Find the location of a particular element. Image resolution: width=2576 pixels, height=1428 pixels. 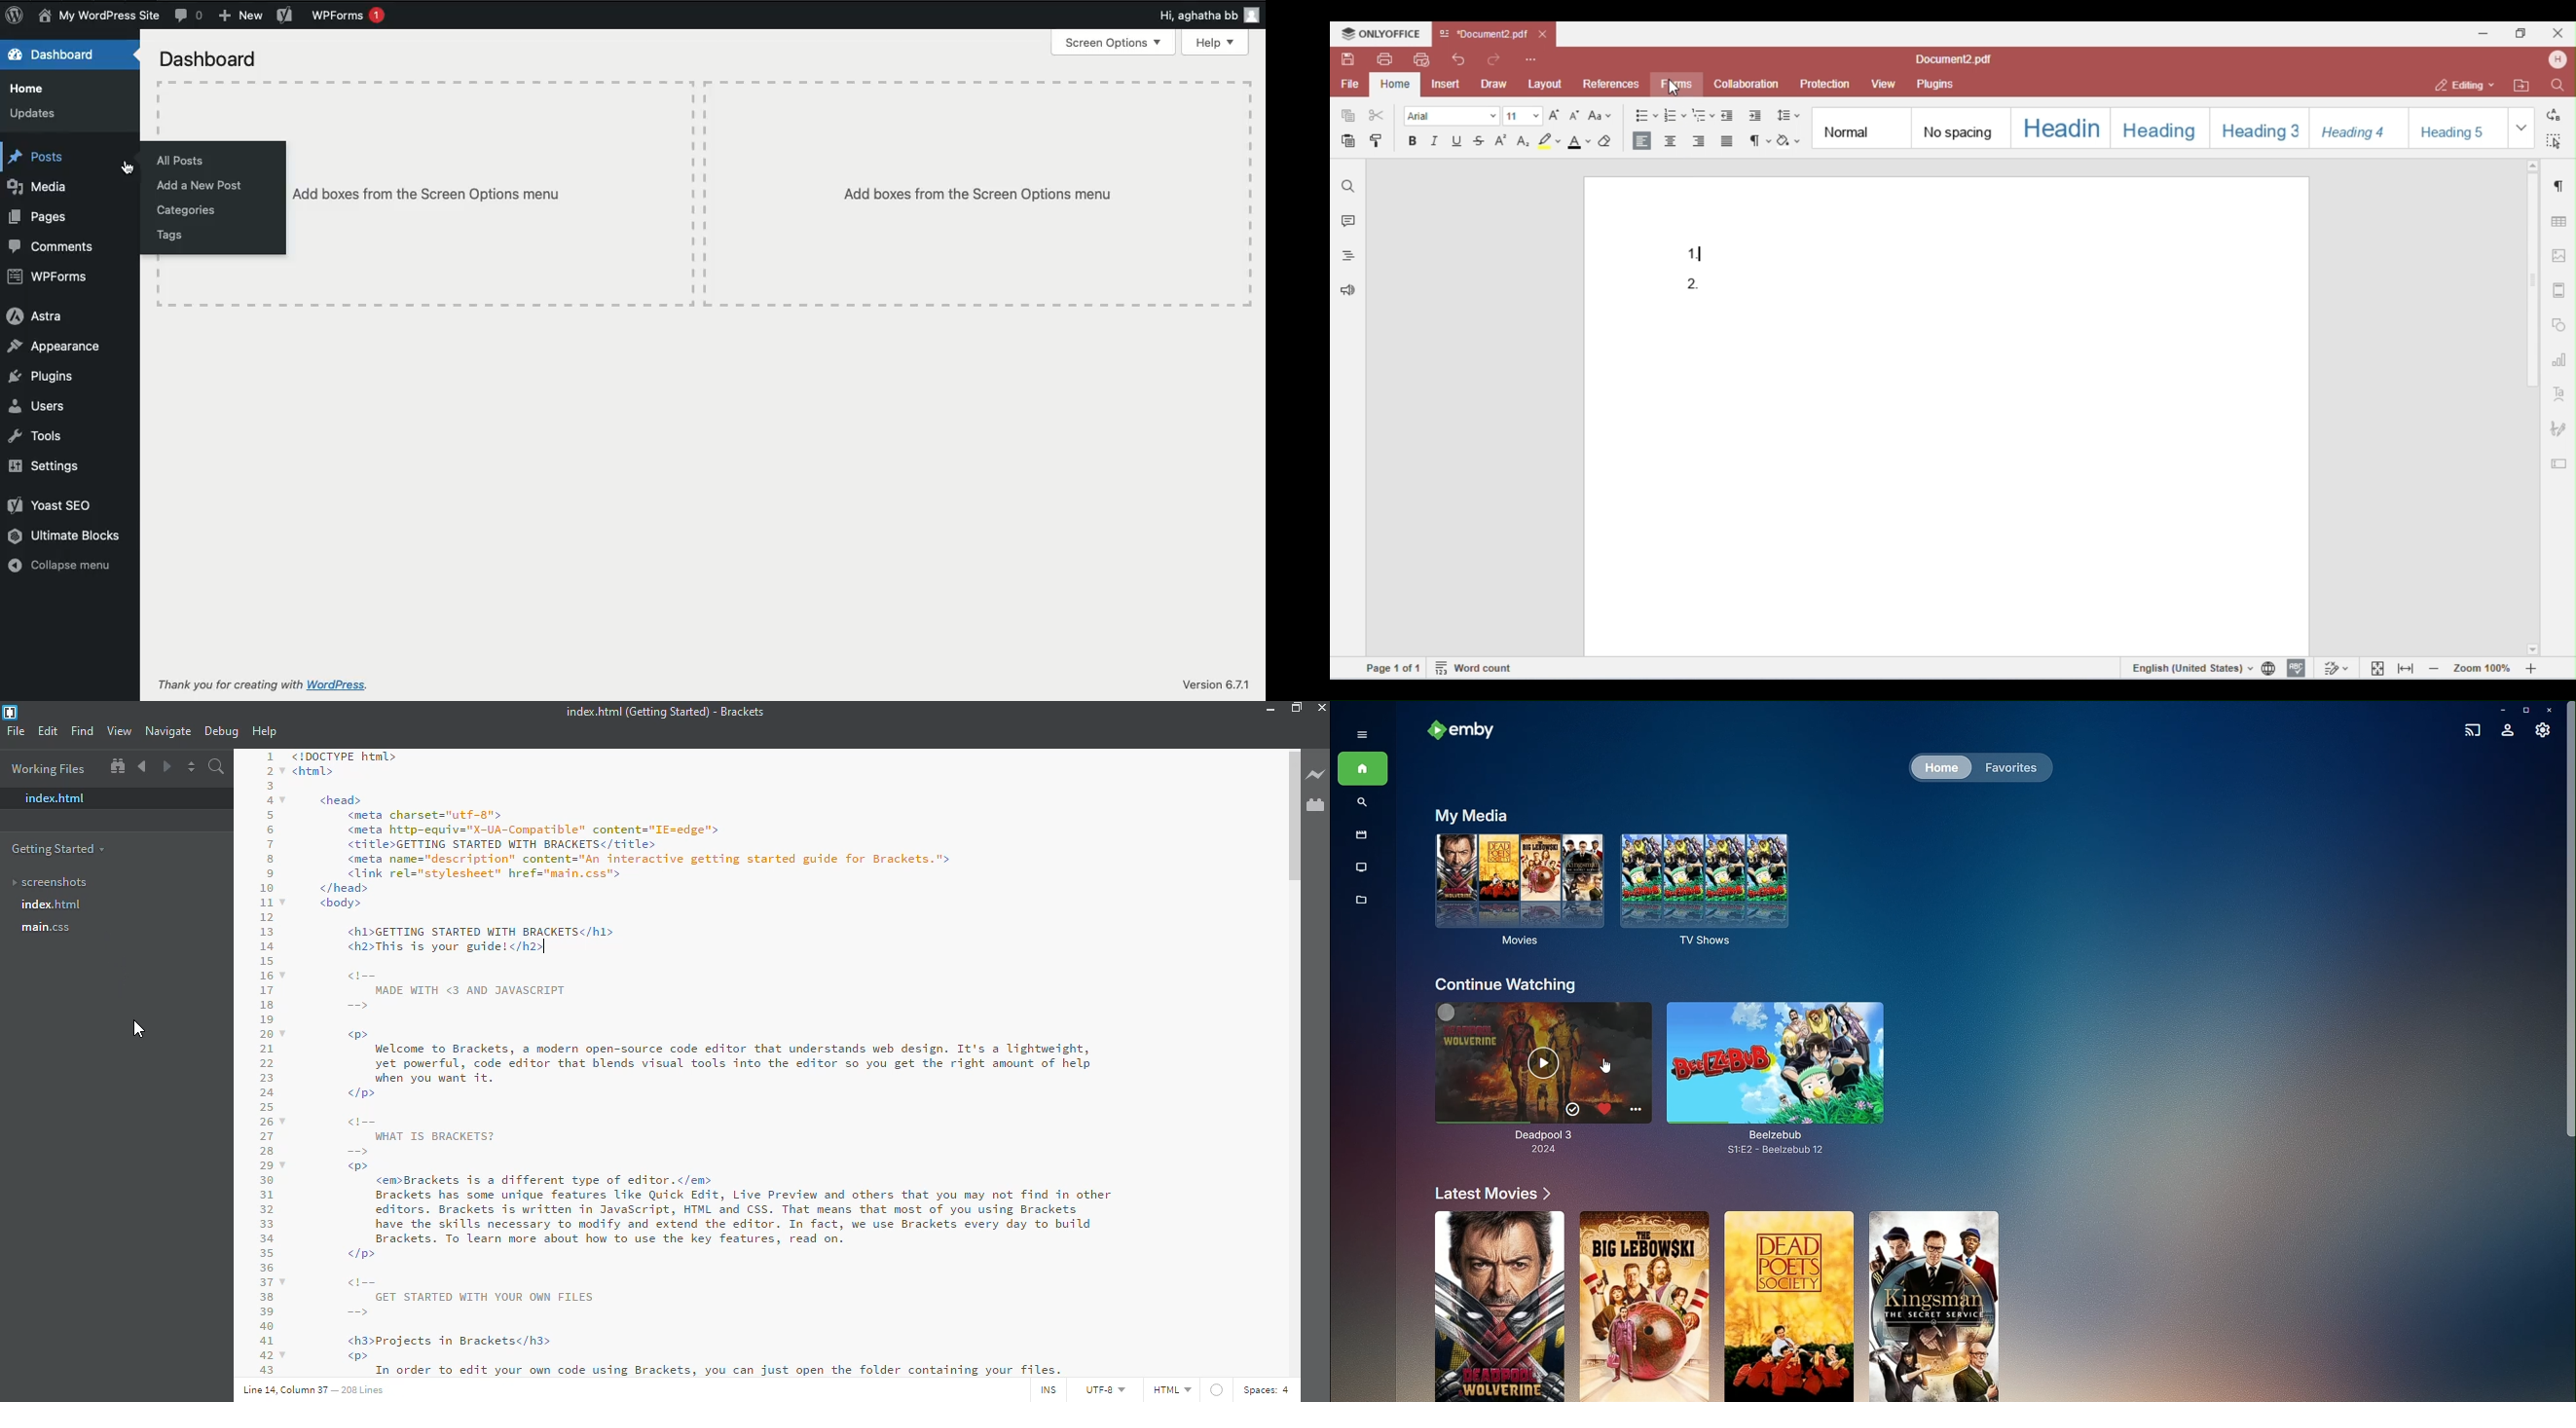

live preview is located at coordinates (1316, 773).